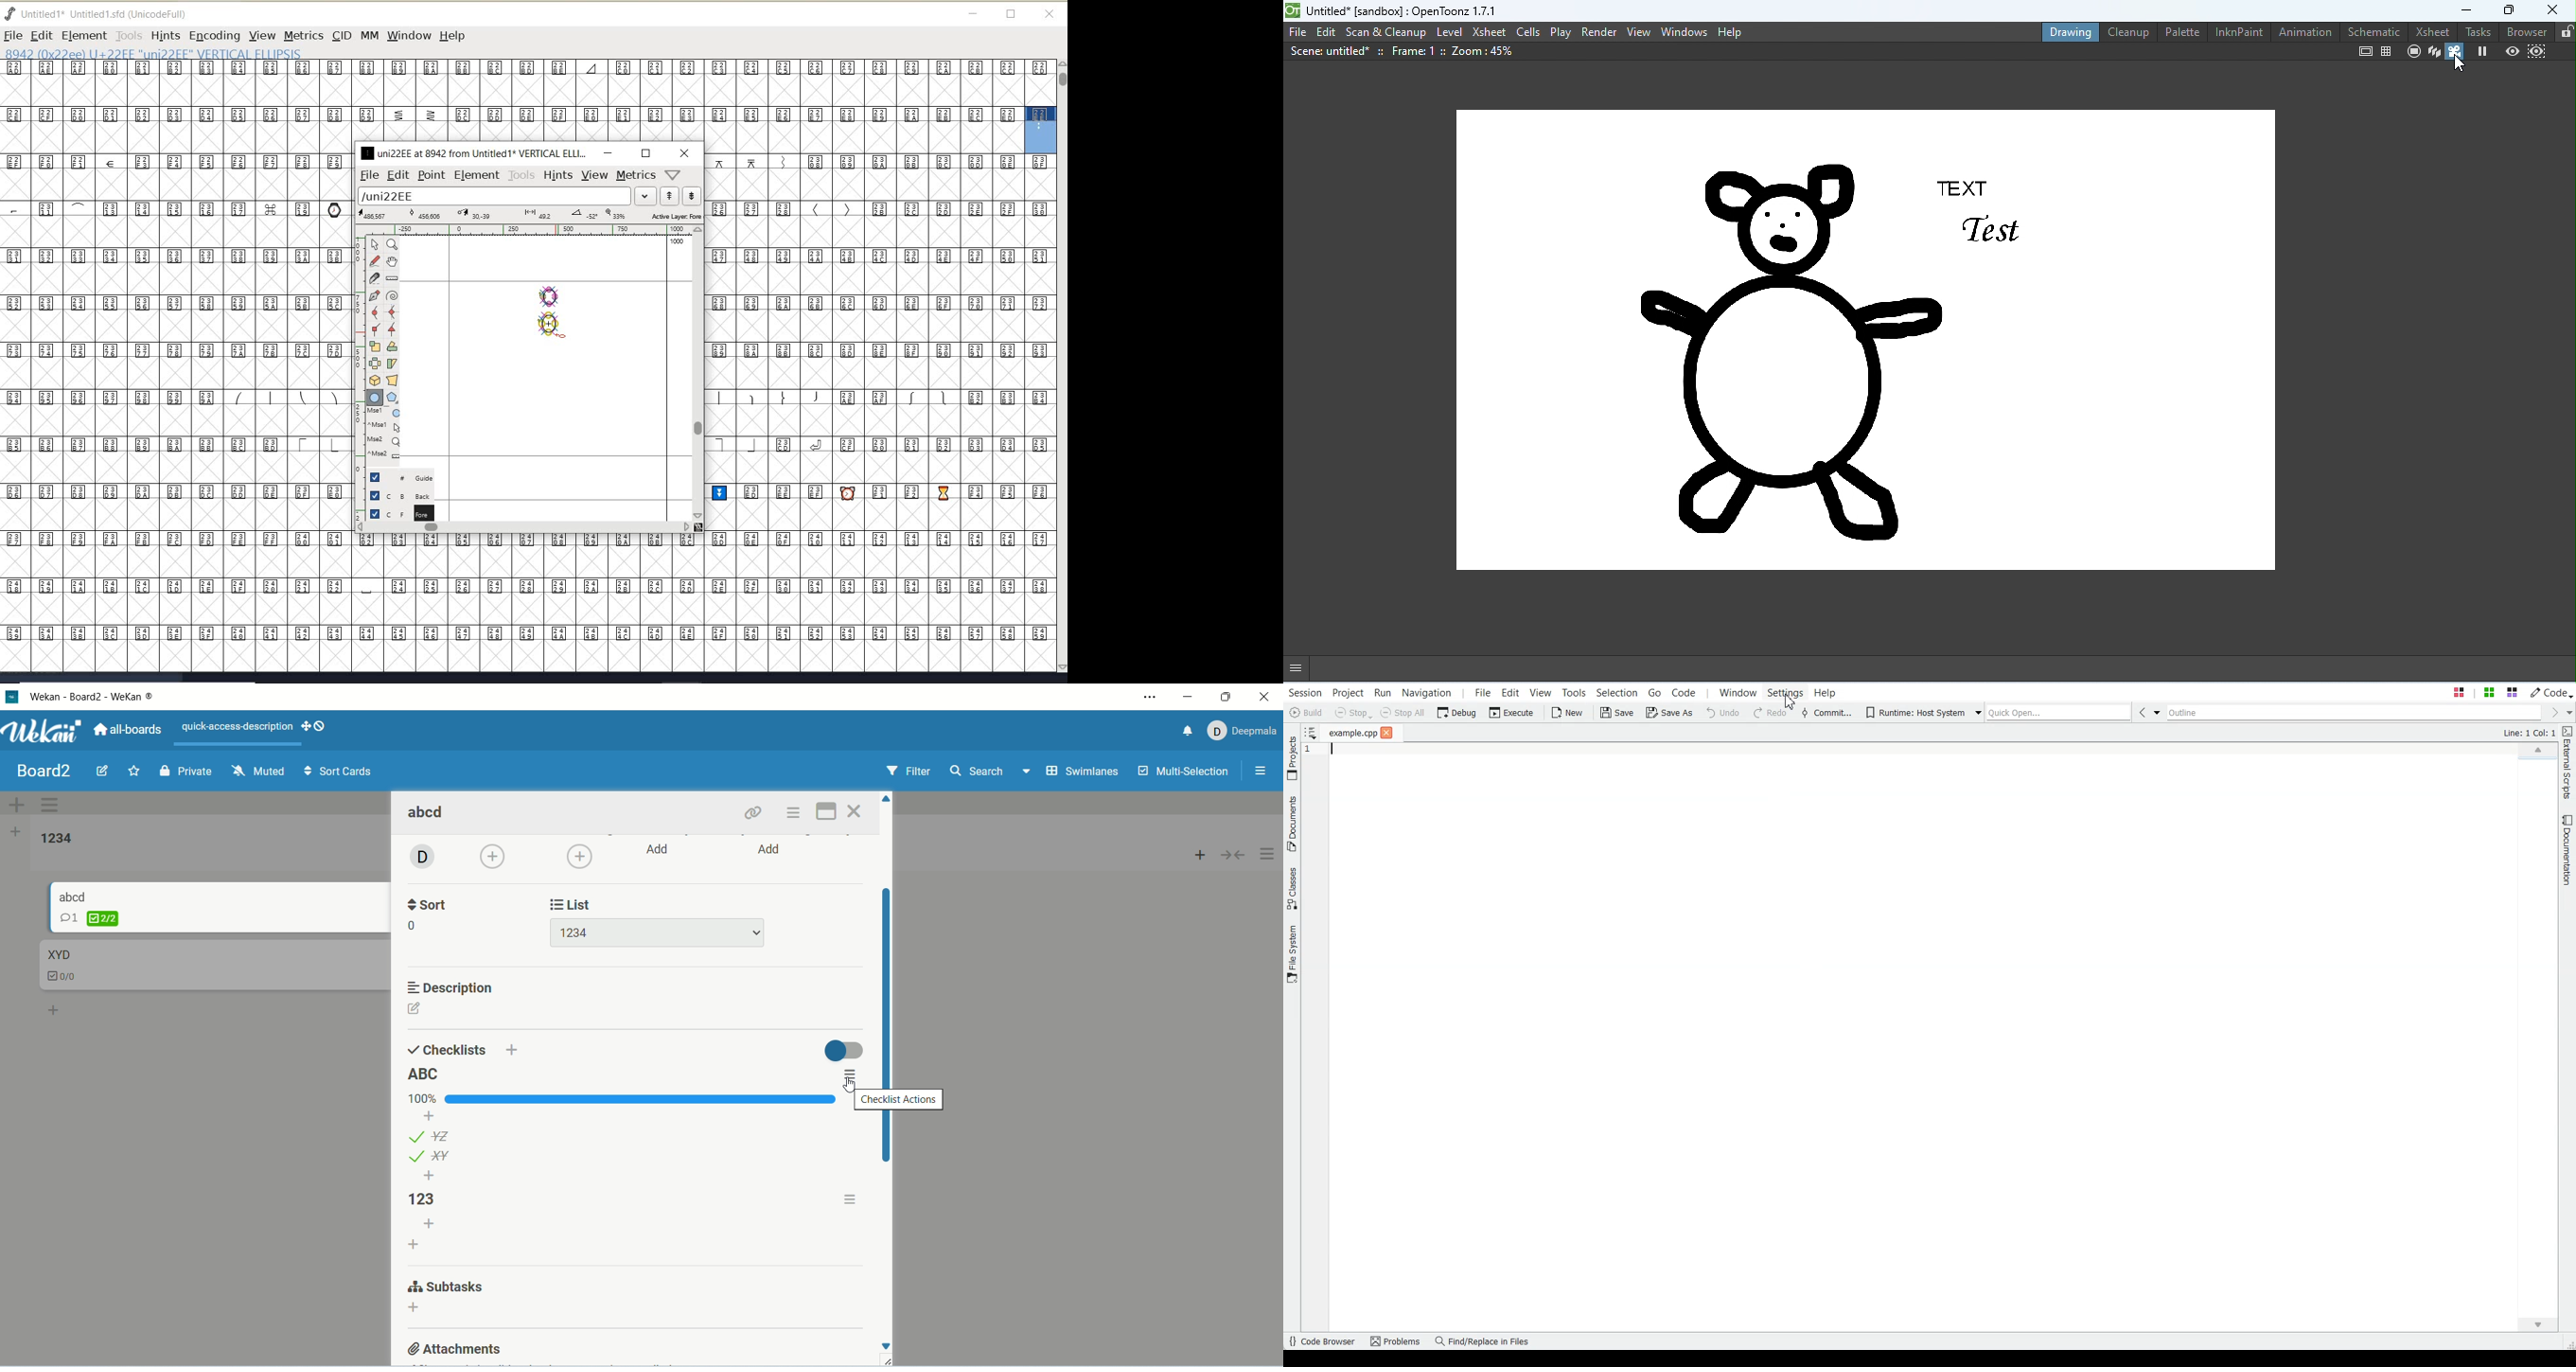 Image resolution: width=2576 pixels, height=1372 pixels. What do you see at coordinates (429, 814) in the screenshot?
I see `card title` at bounding box center [429, 814].